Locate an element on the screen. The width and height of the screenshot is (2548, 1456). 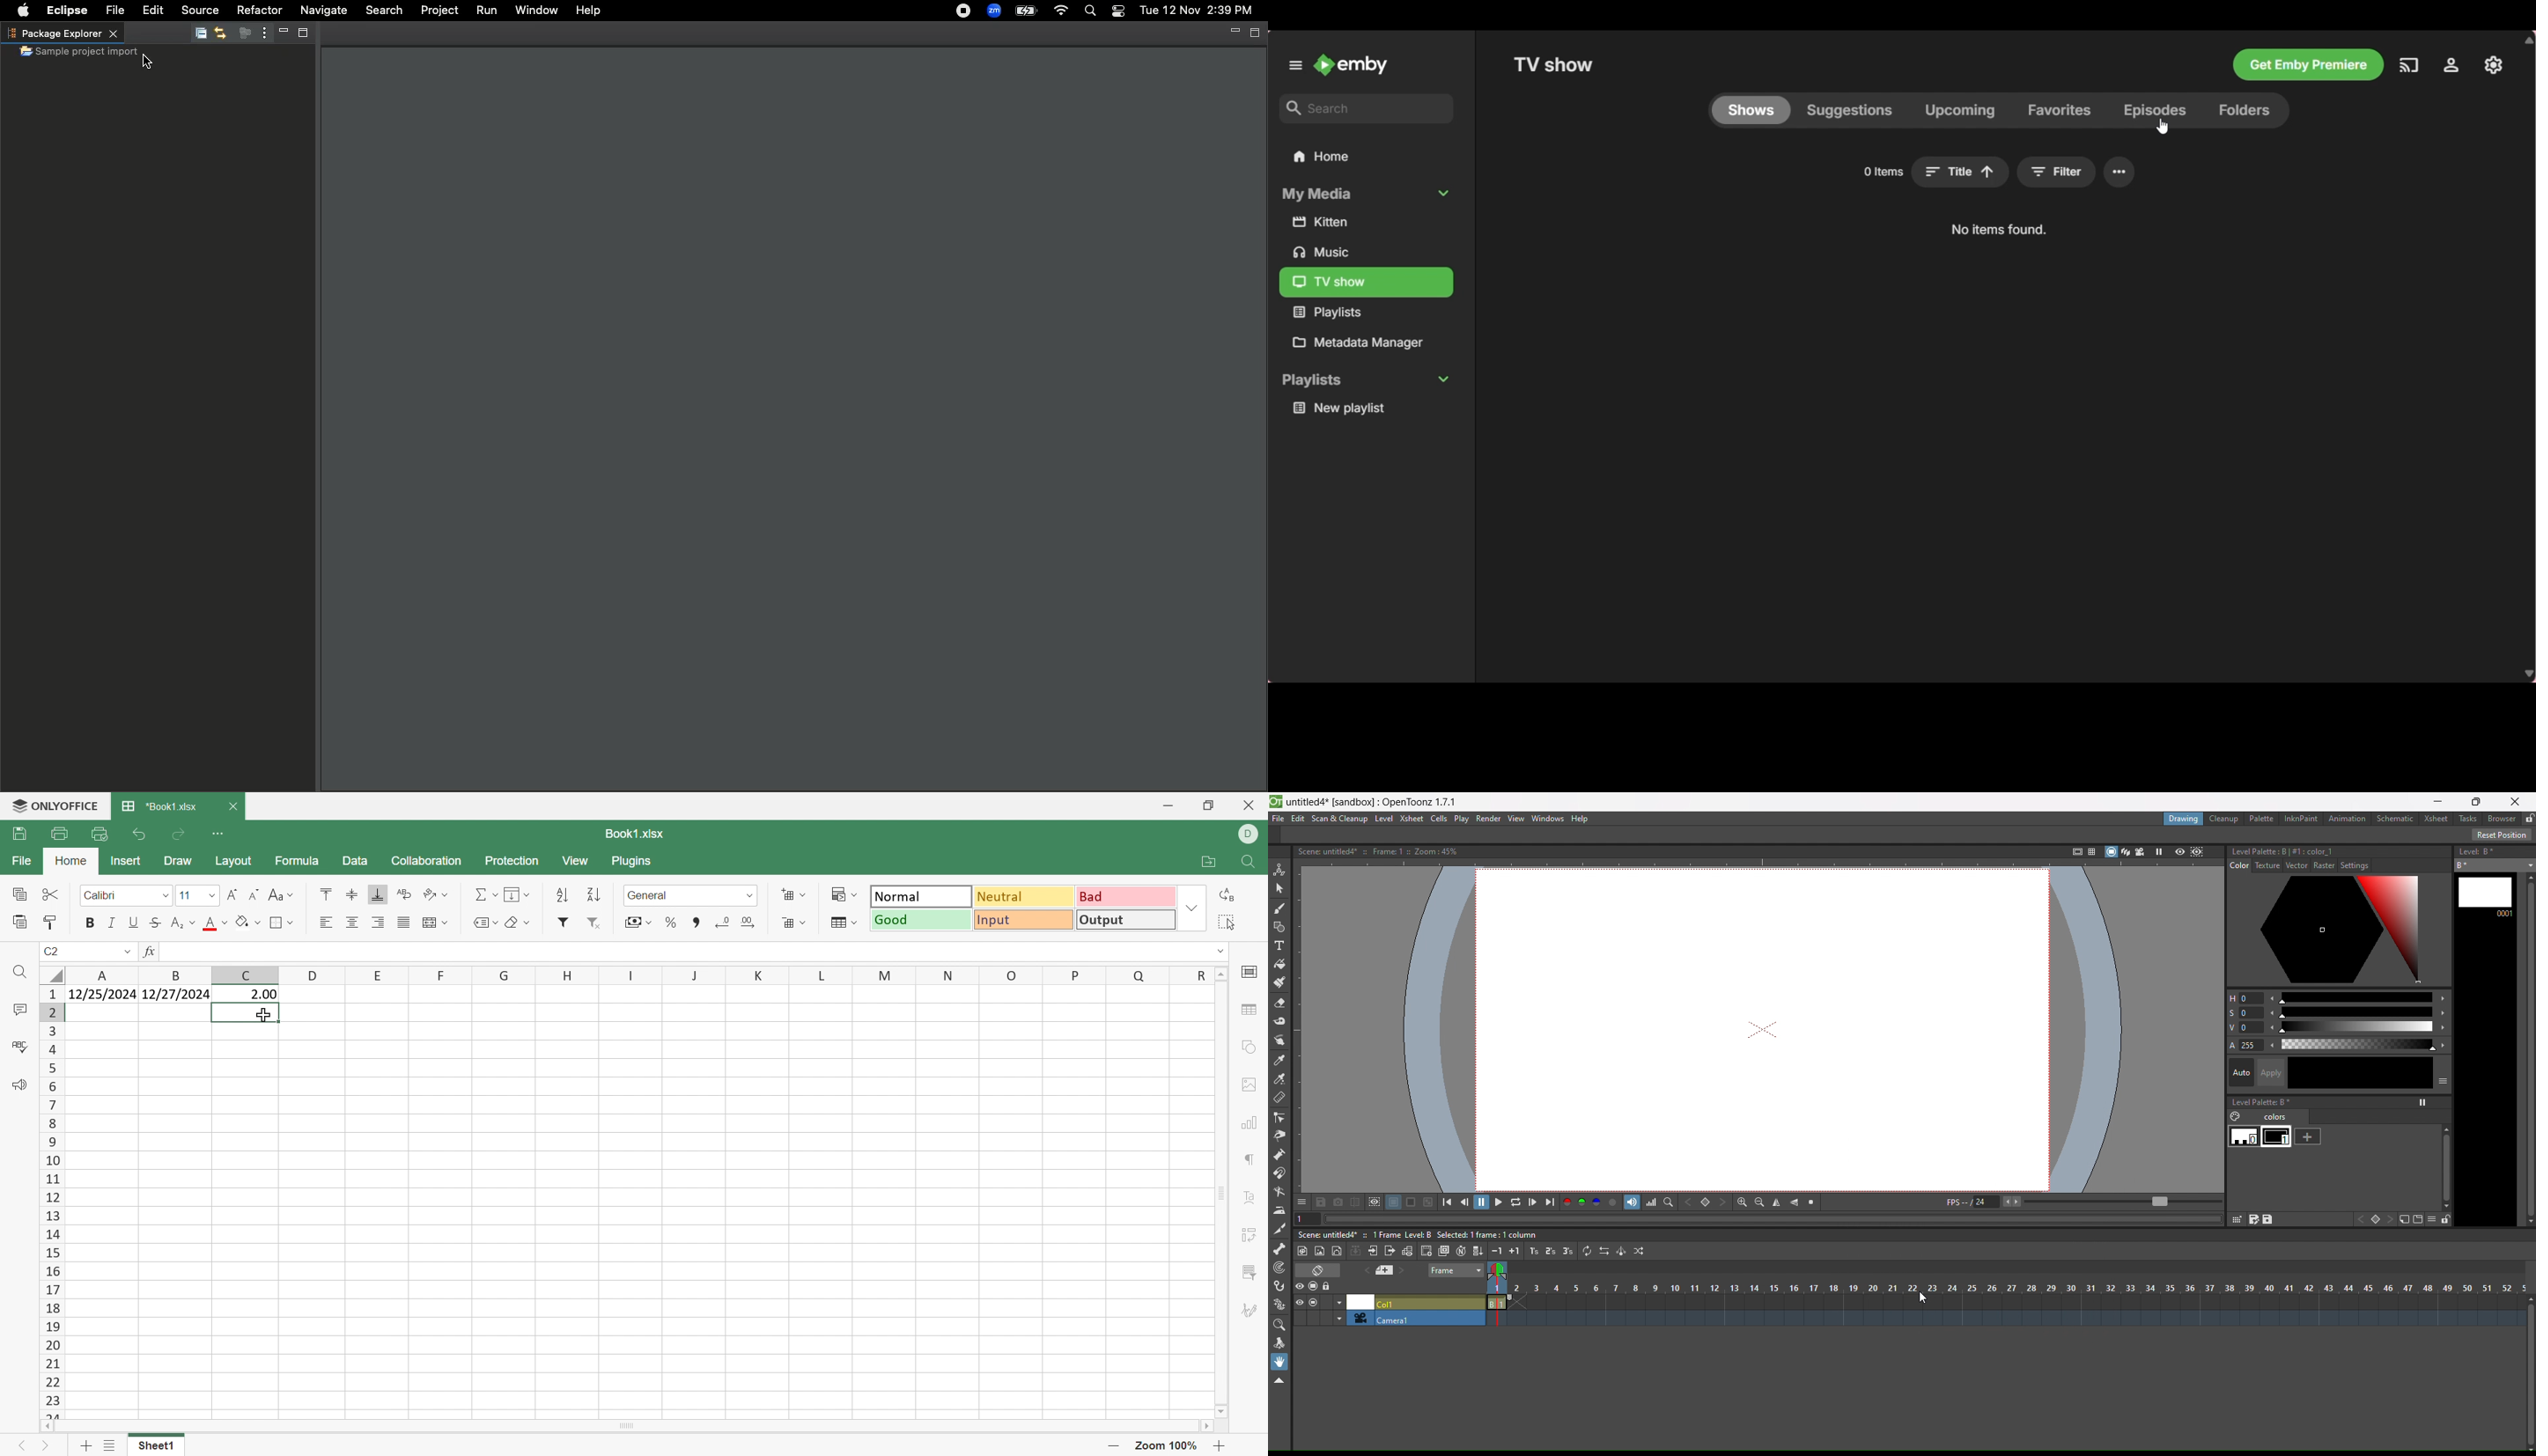
H is located at coordinates (2231, 998).